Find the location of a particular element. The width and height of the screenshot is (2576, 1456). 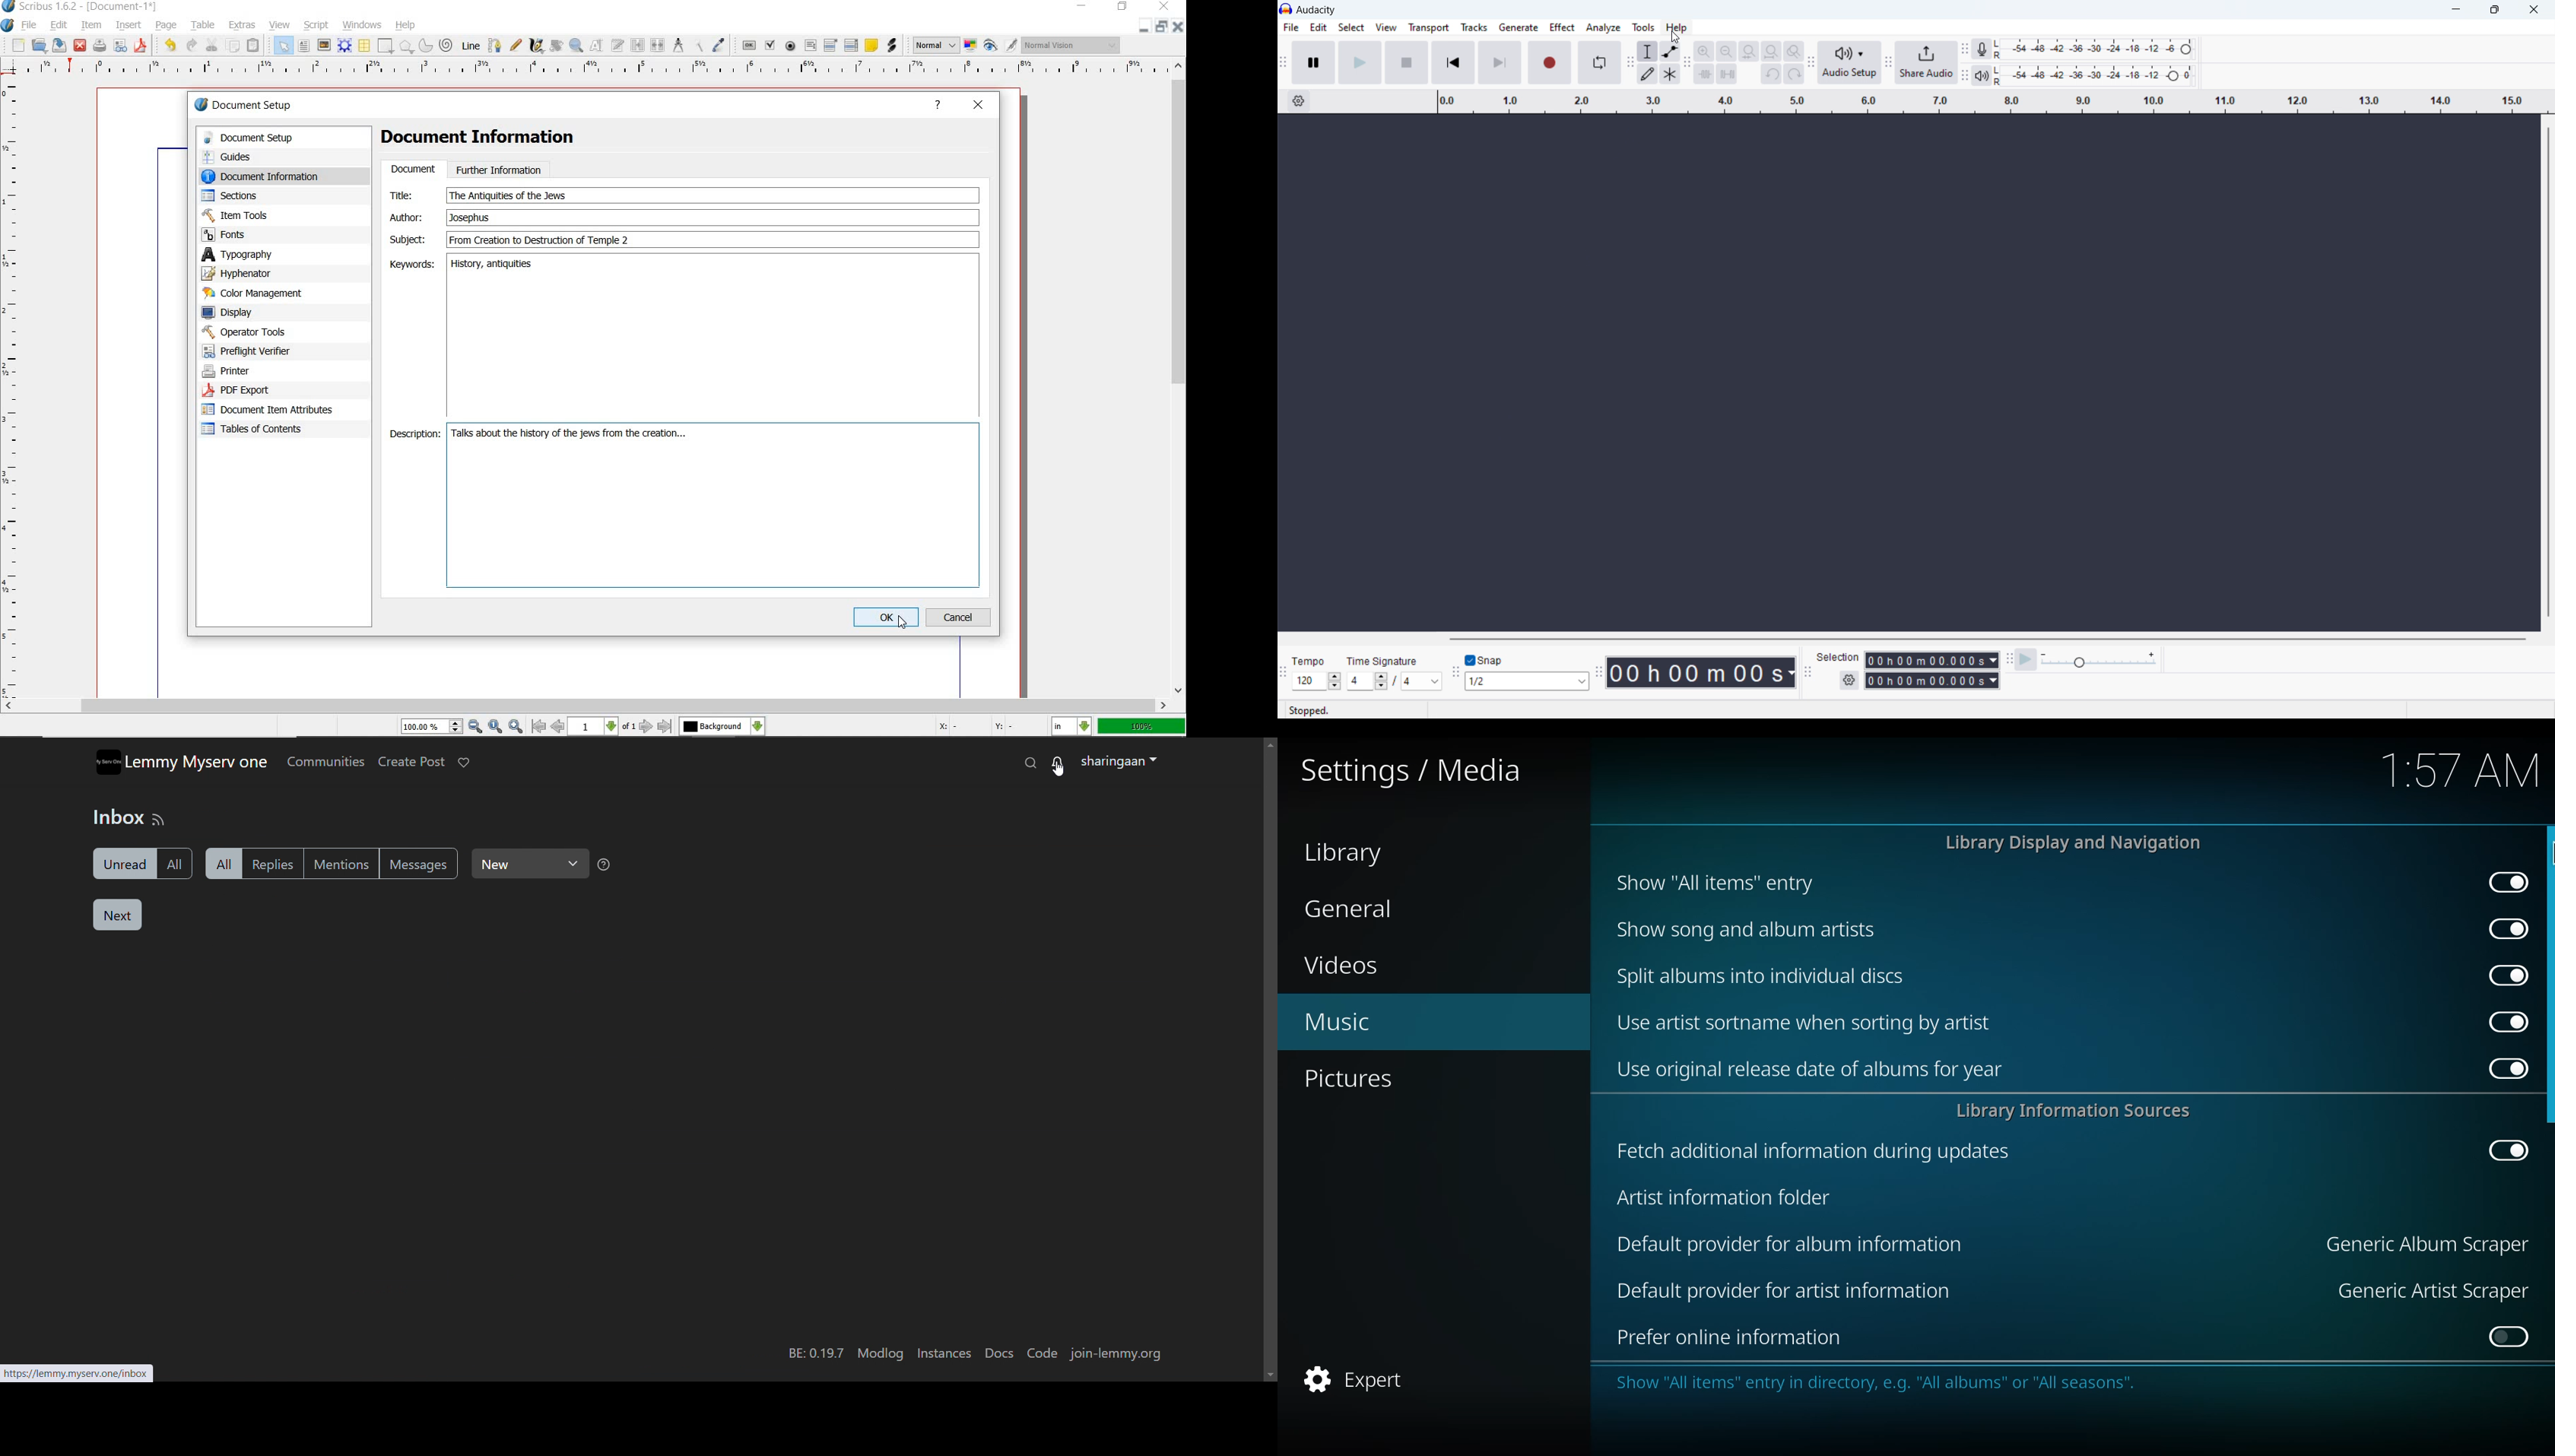

calligraphic line is located at coordinates (537, 47).